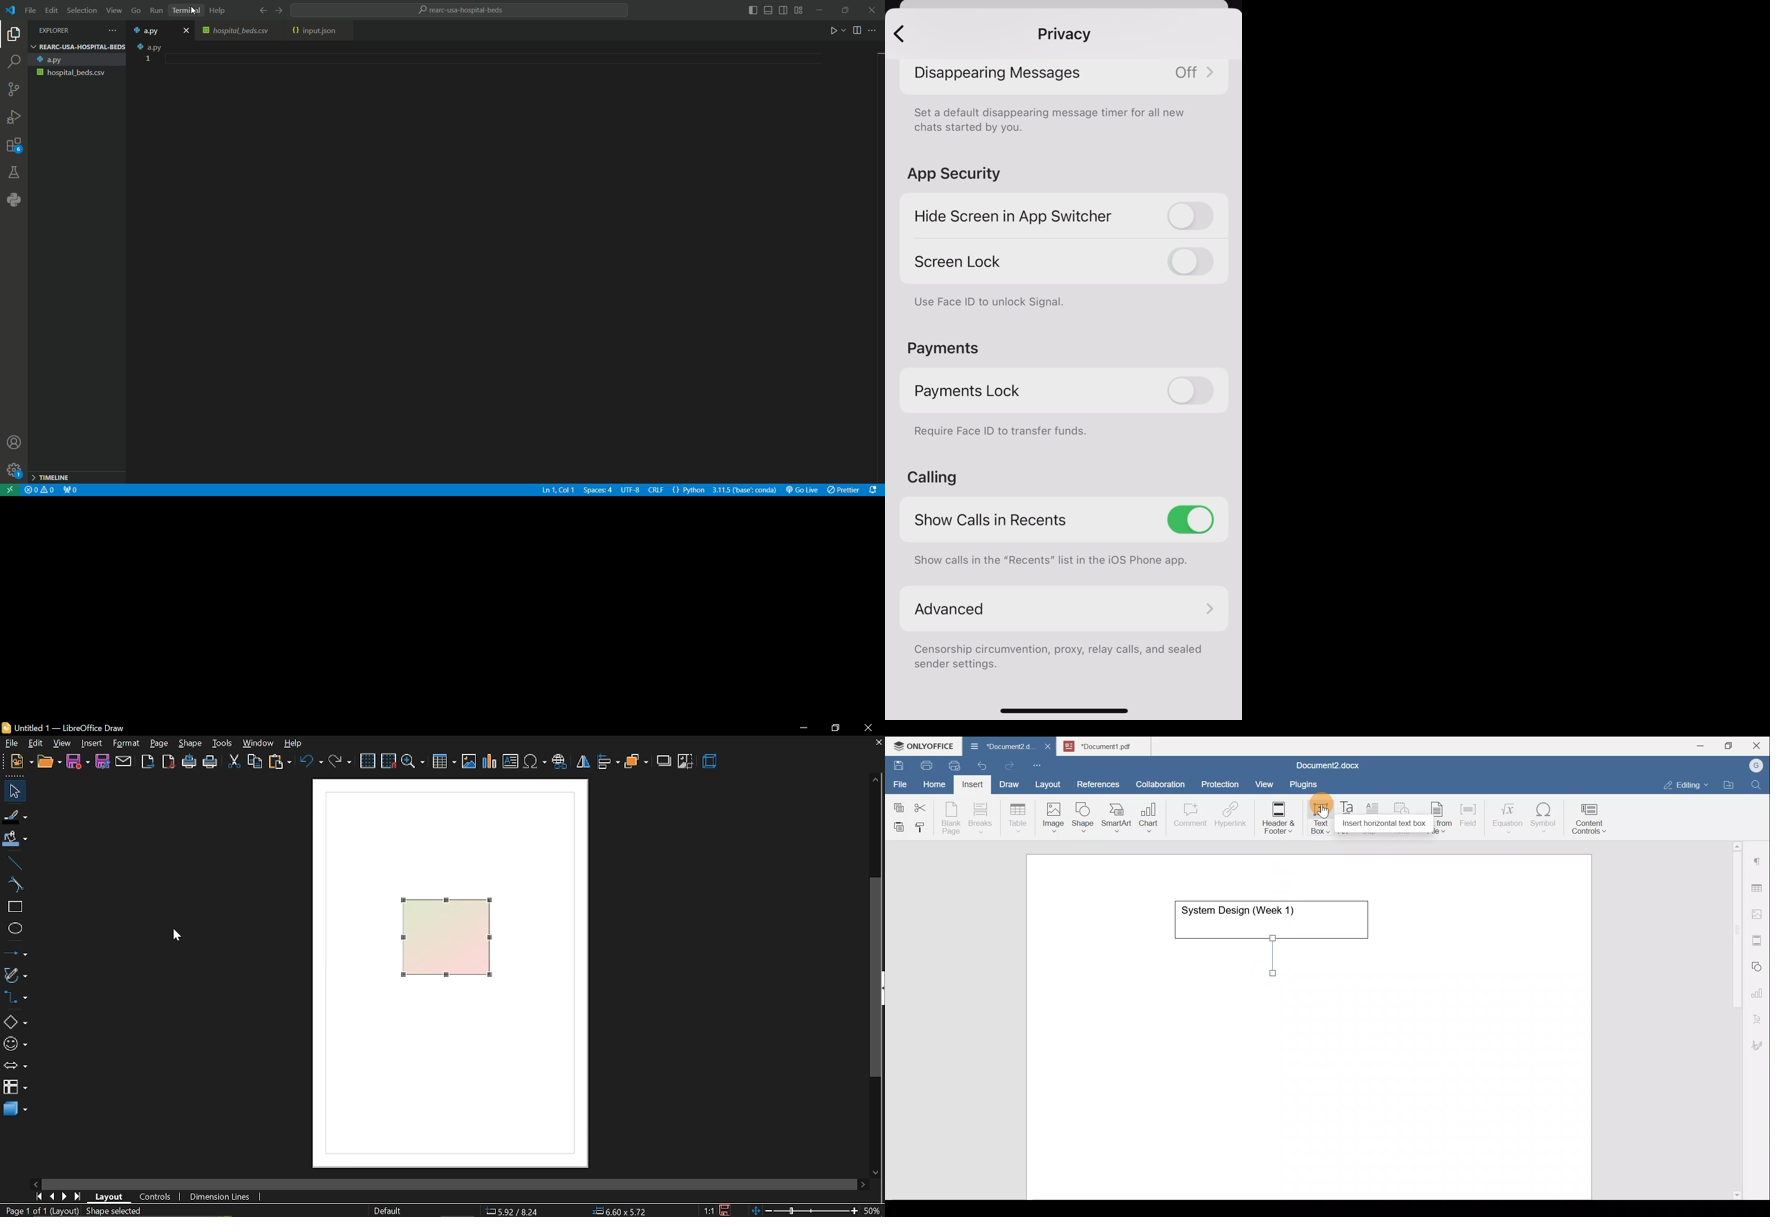  Describe the element at coordinates (149, 761) in the screenshot. I see `export` at that location.